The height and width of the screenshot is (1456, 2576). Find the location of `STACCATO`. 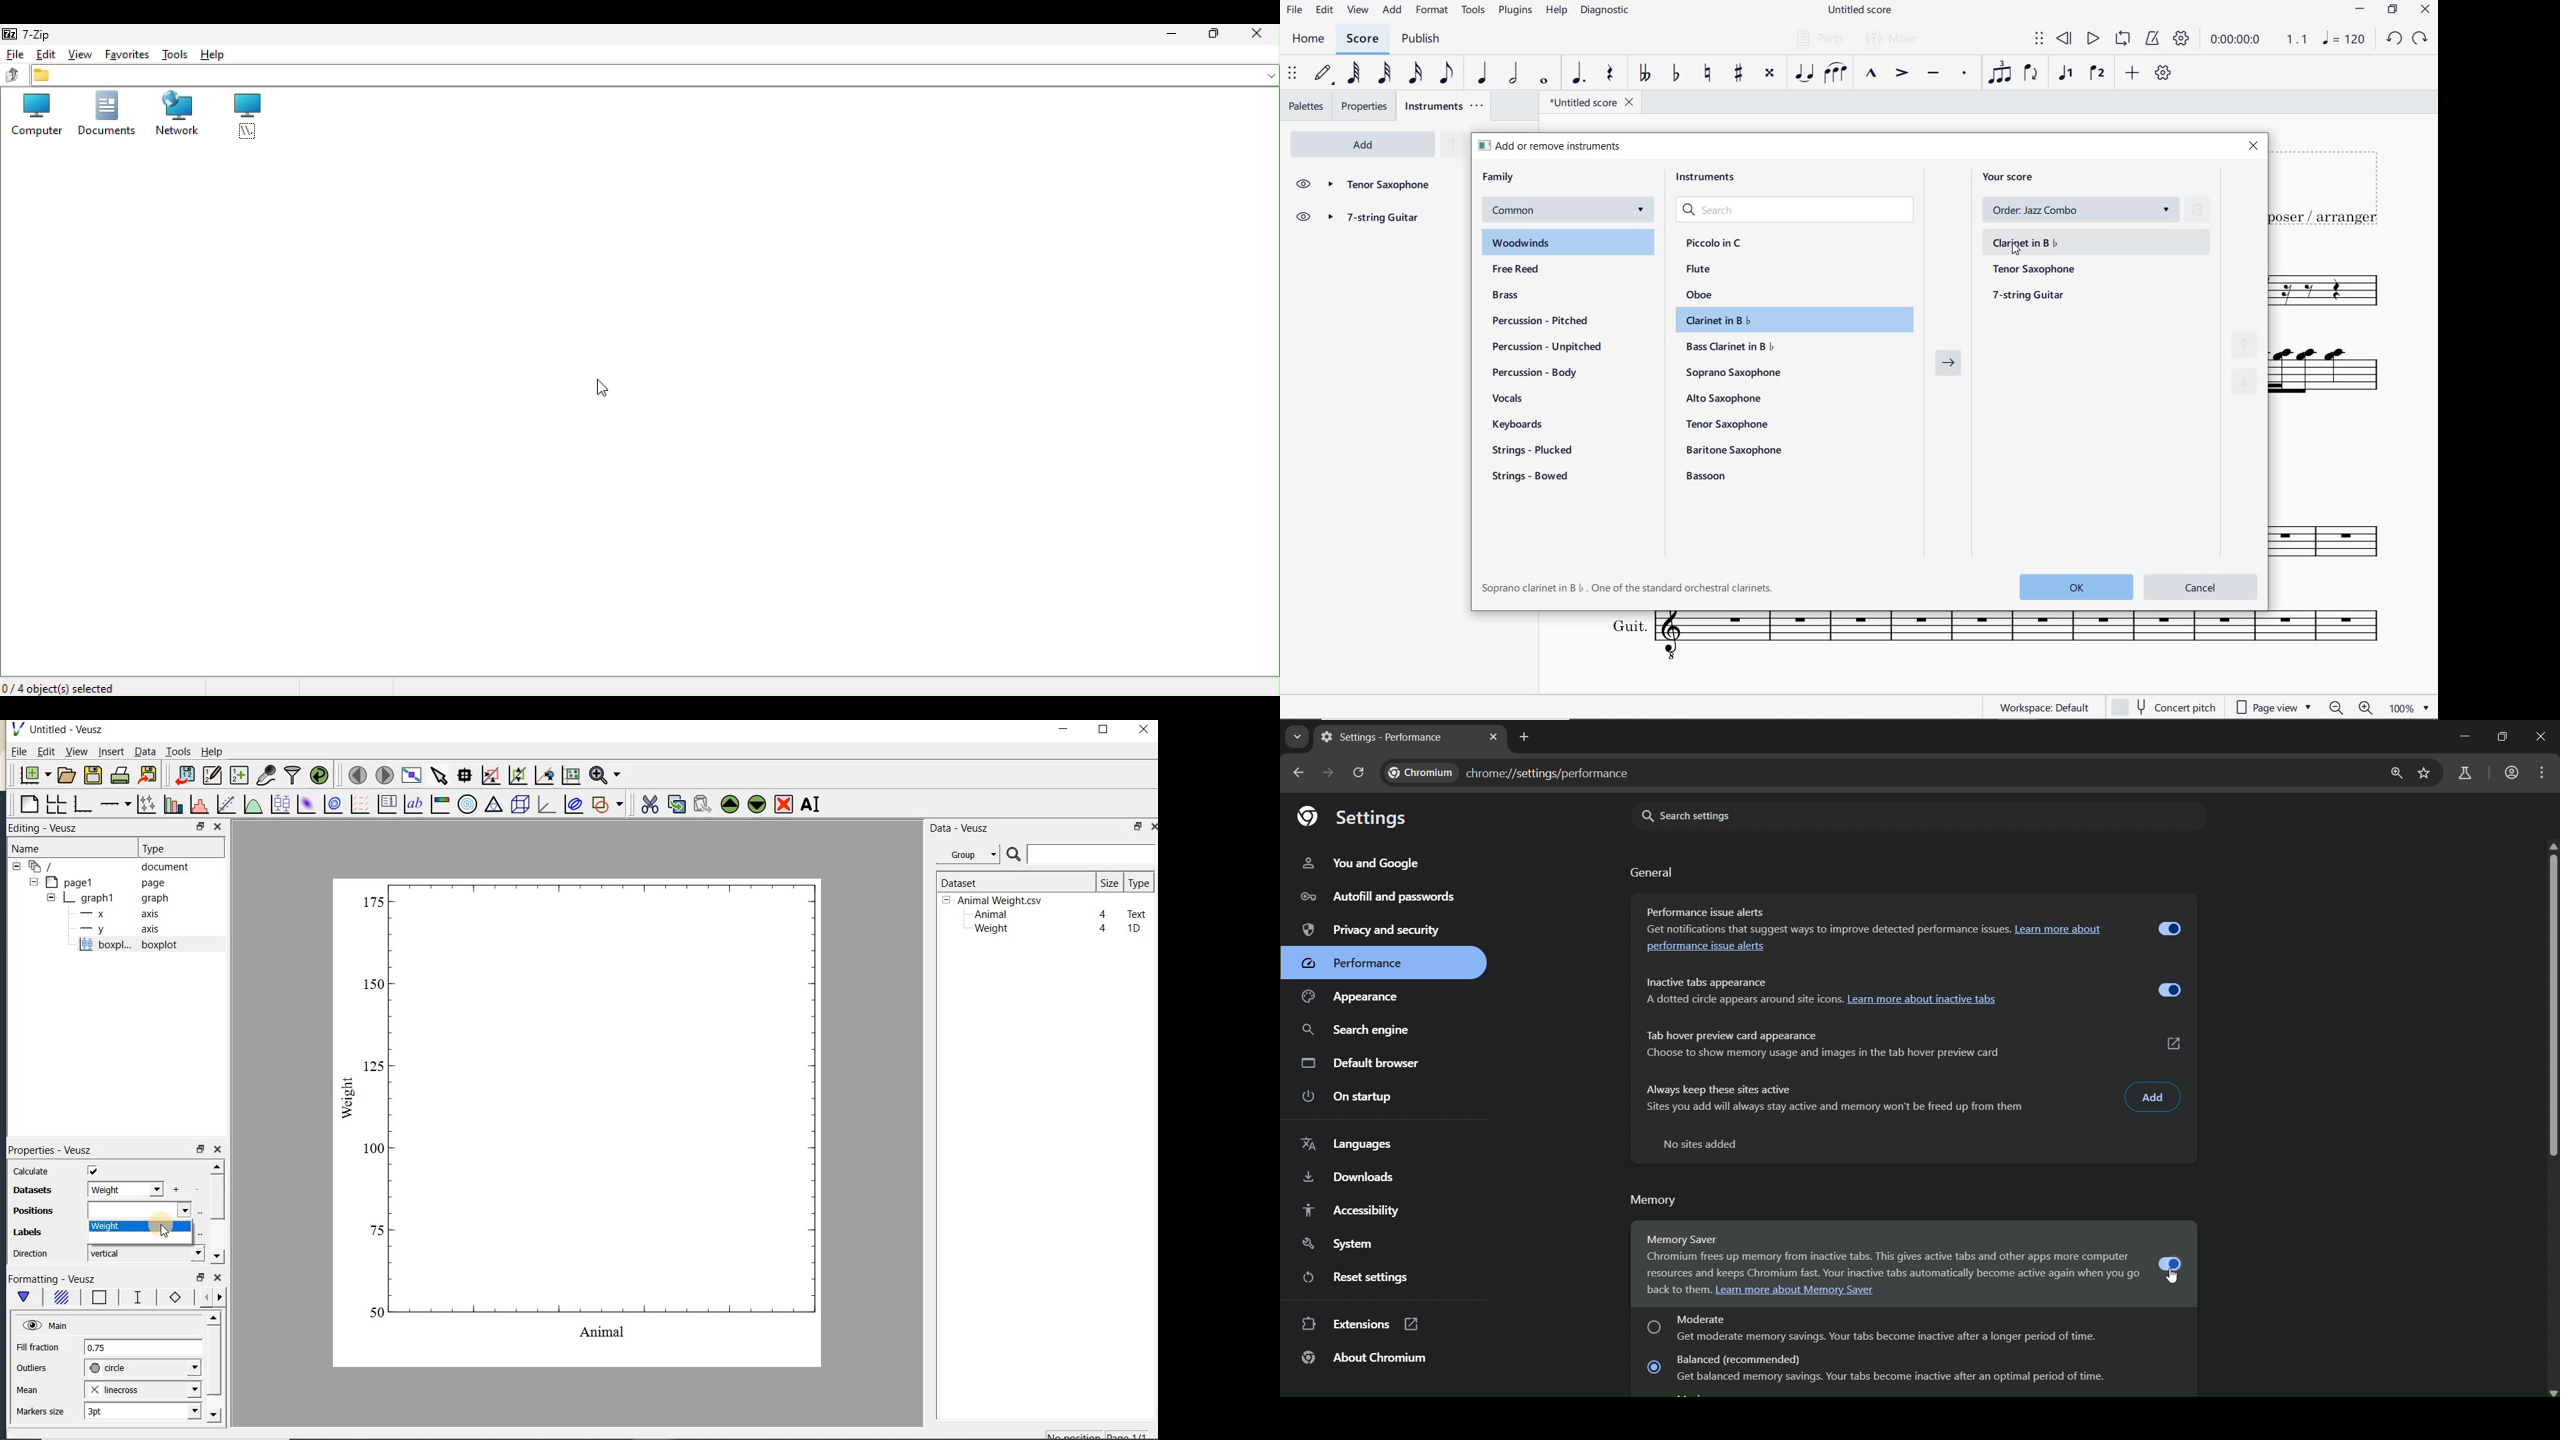

STACCATO is located at coordinates (1964, 74).